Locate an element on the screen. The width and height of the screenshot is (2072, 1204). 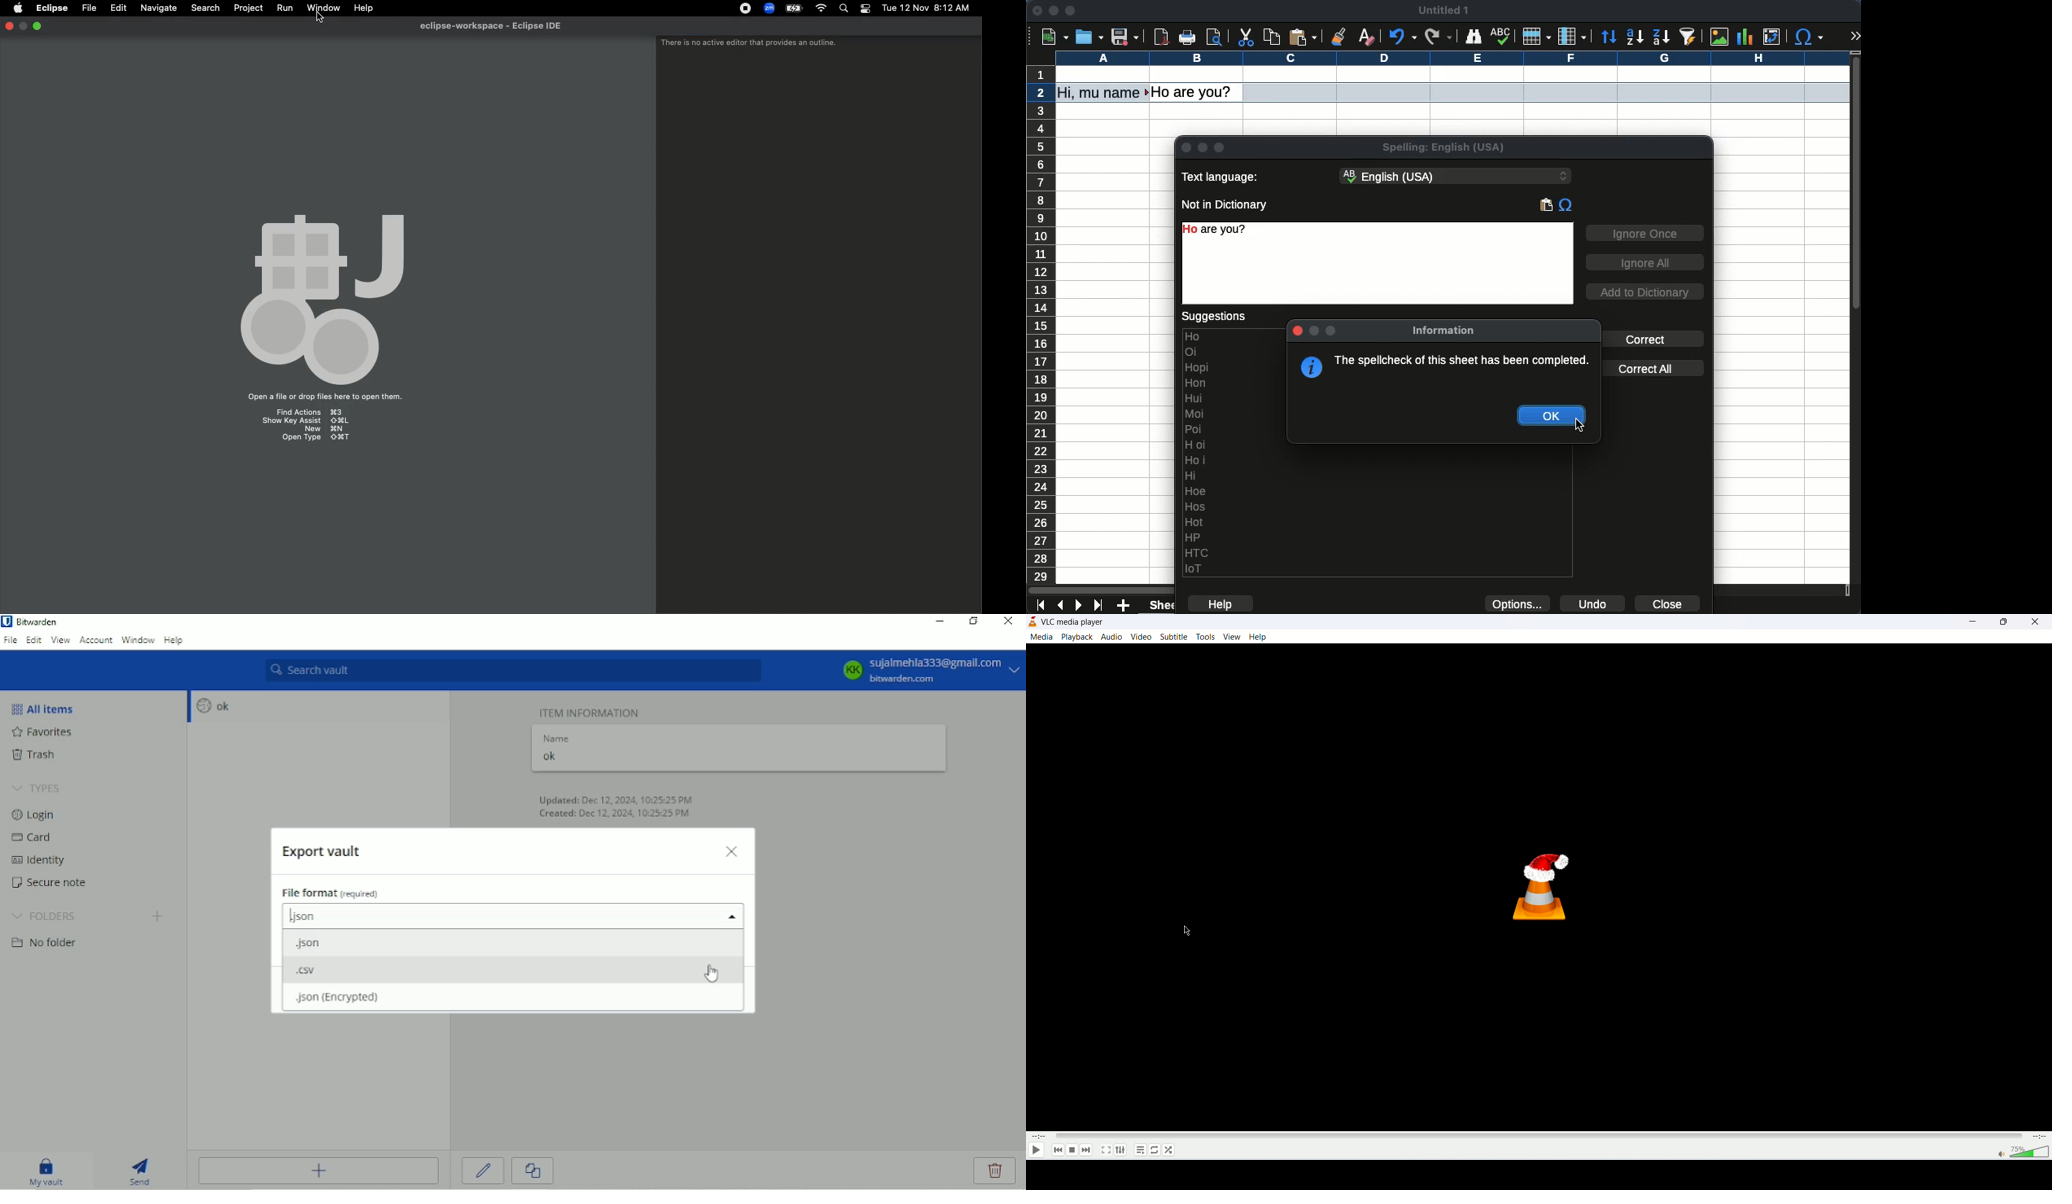
cut is located at coordinates (1245, 37).